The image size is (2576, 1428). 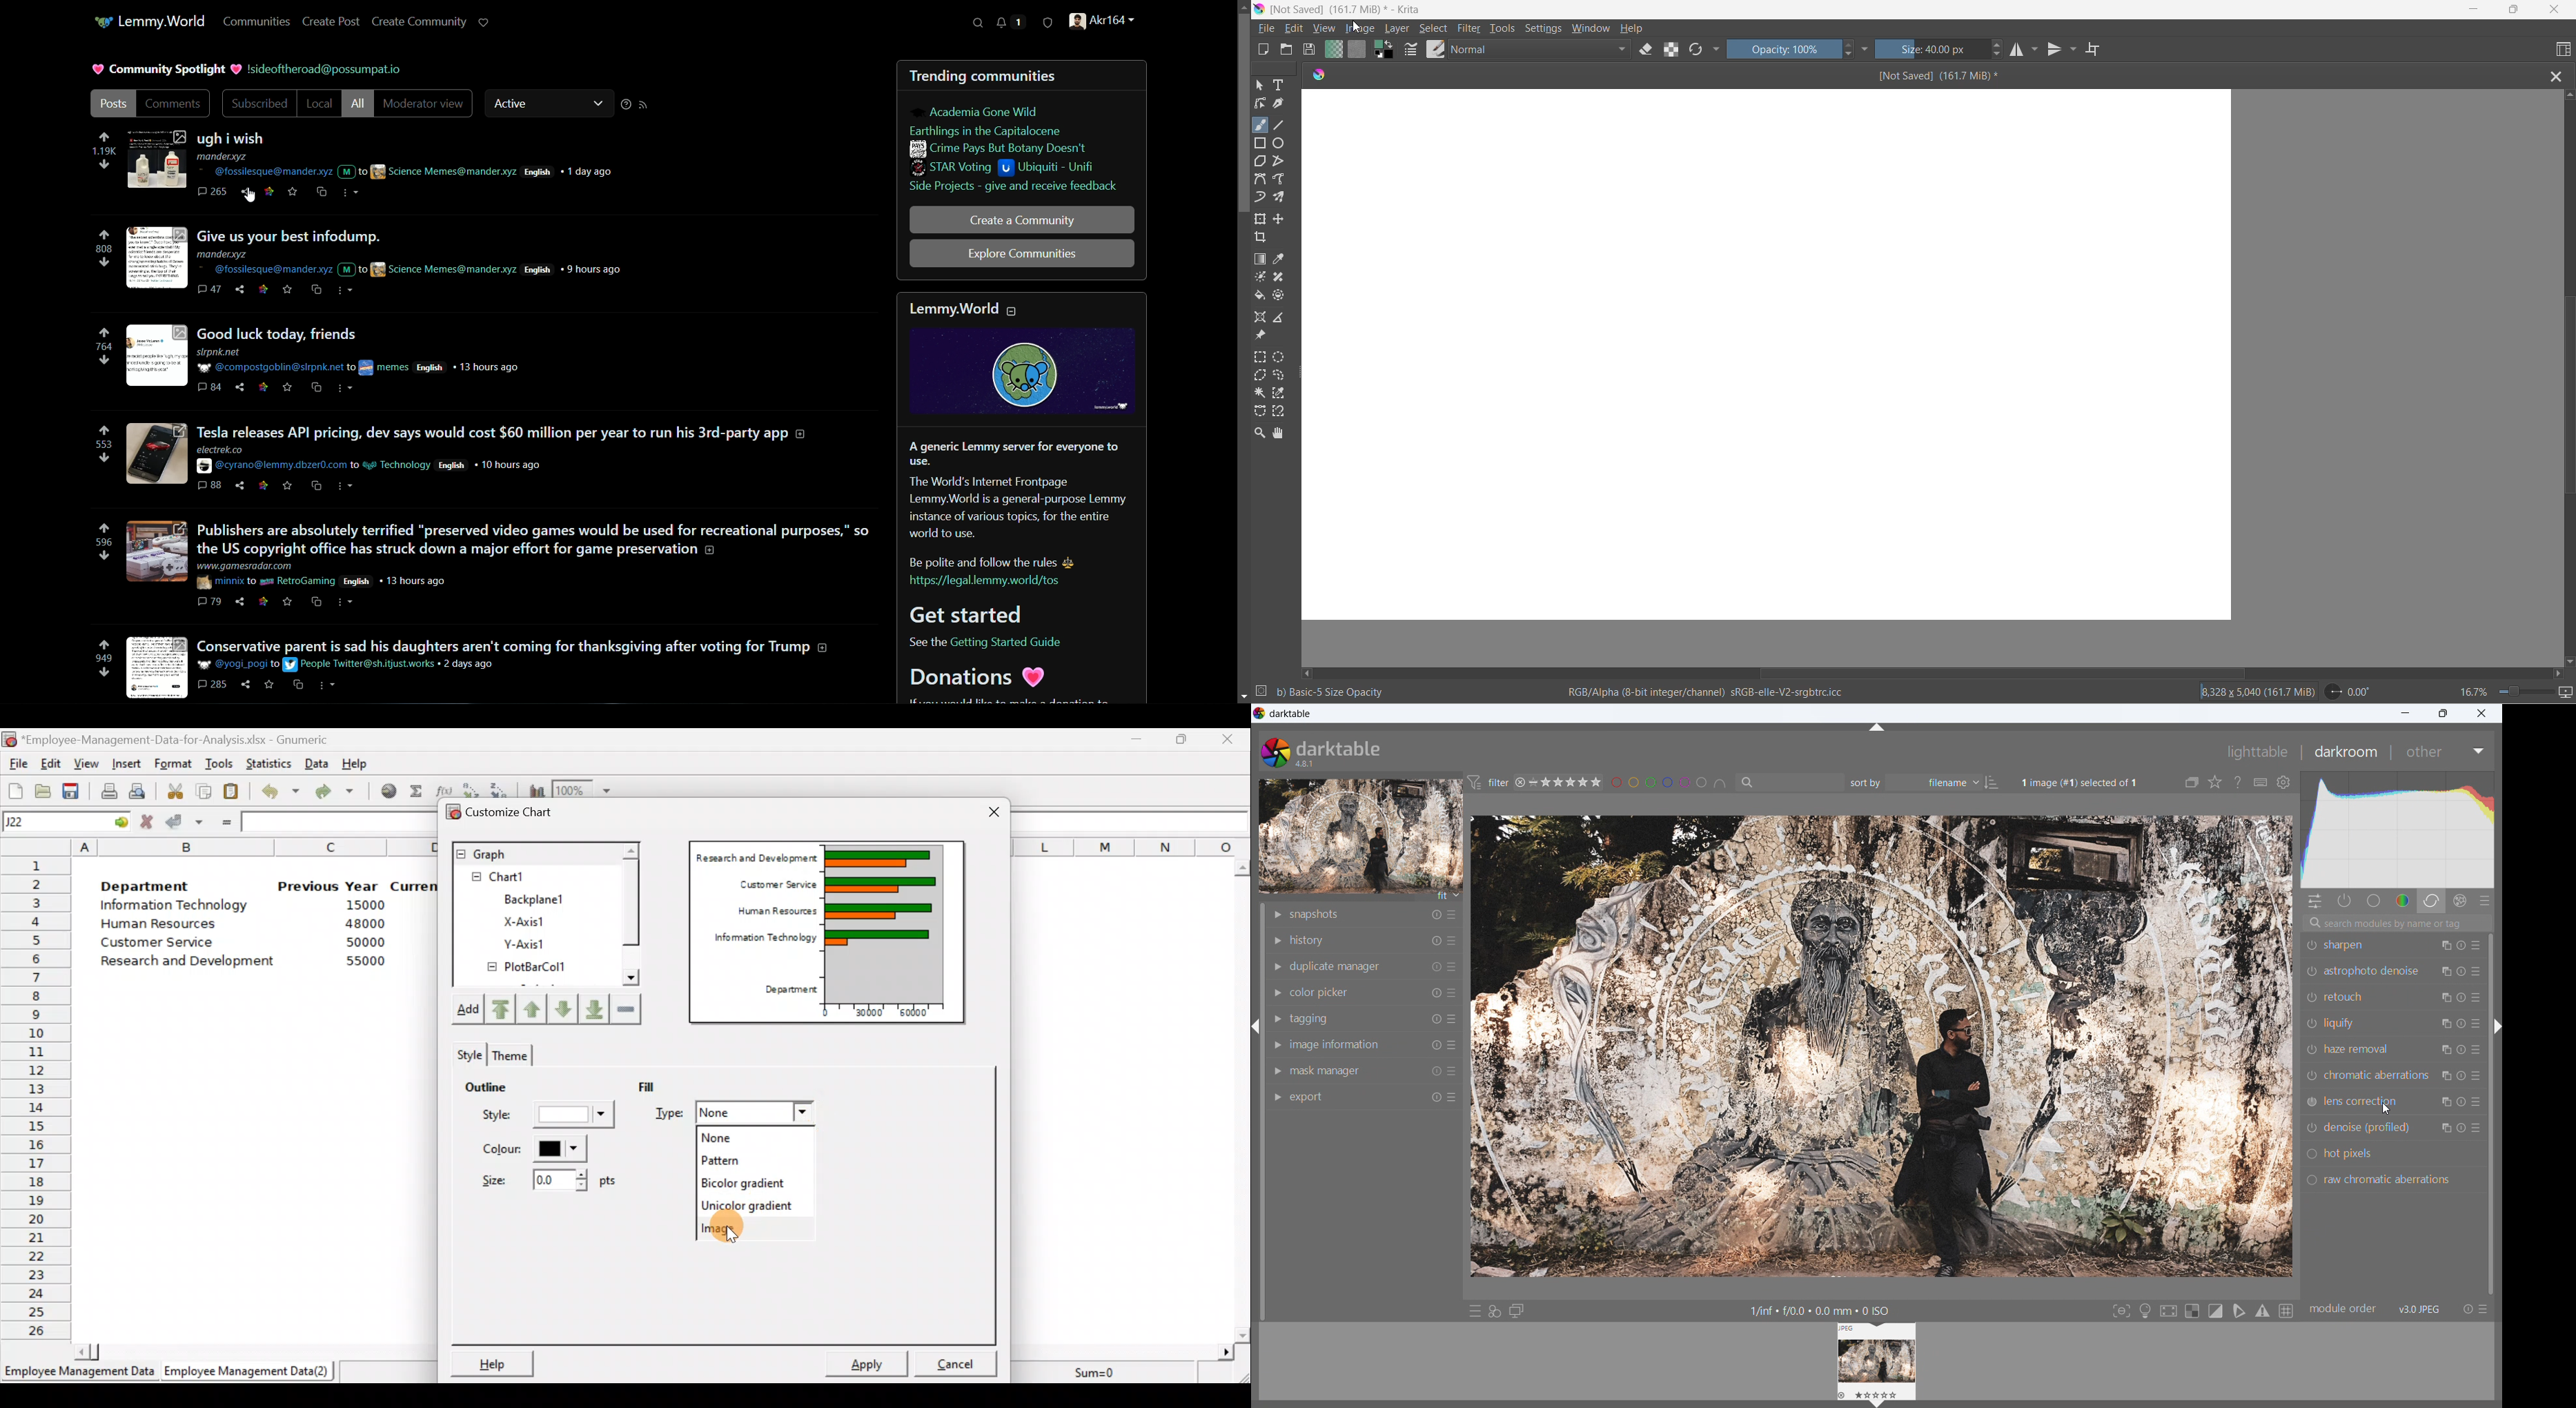 I want to click on colorize mask tool, so click(x=1261, y=277).